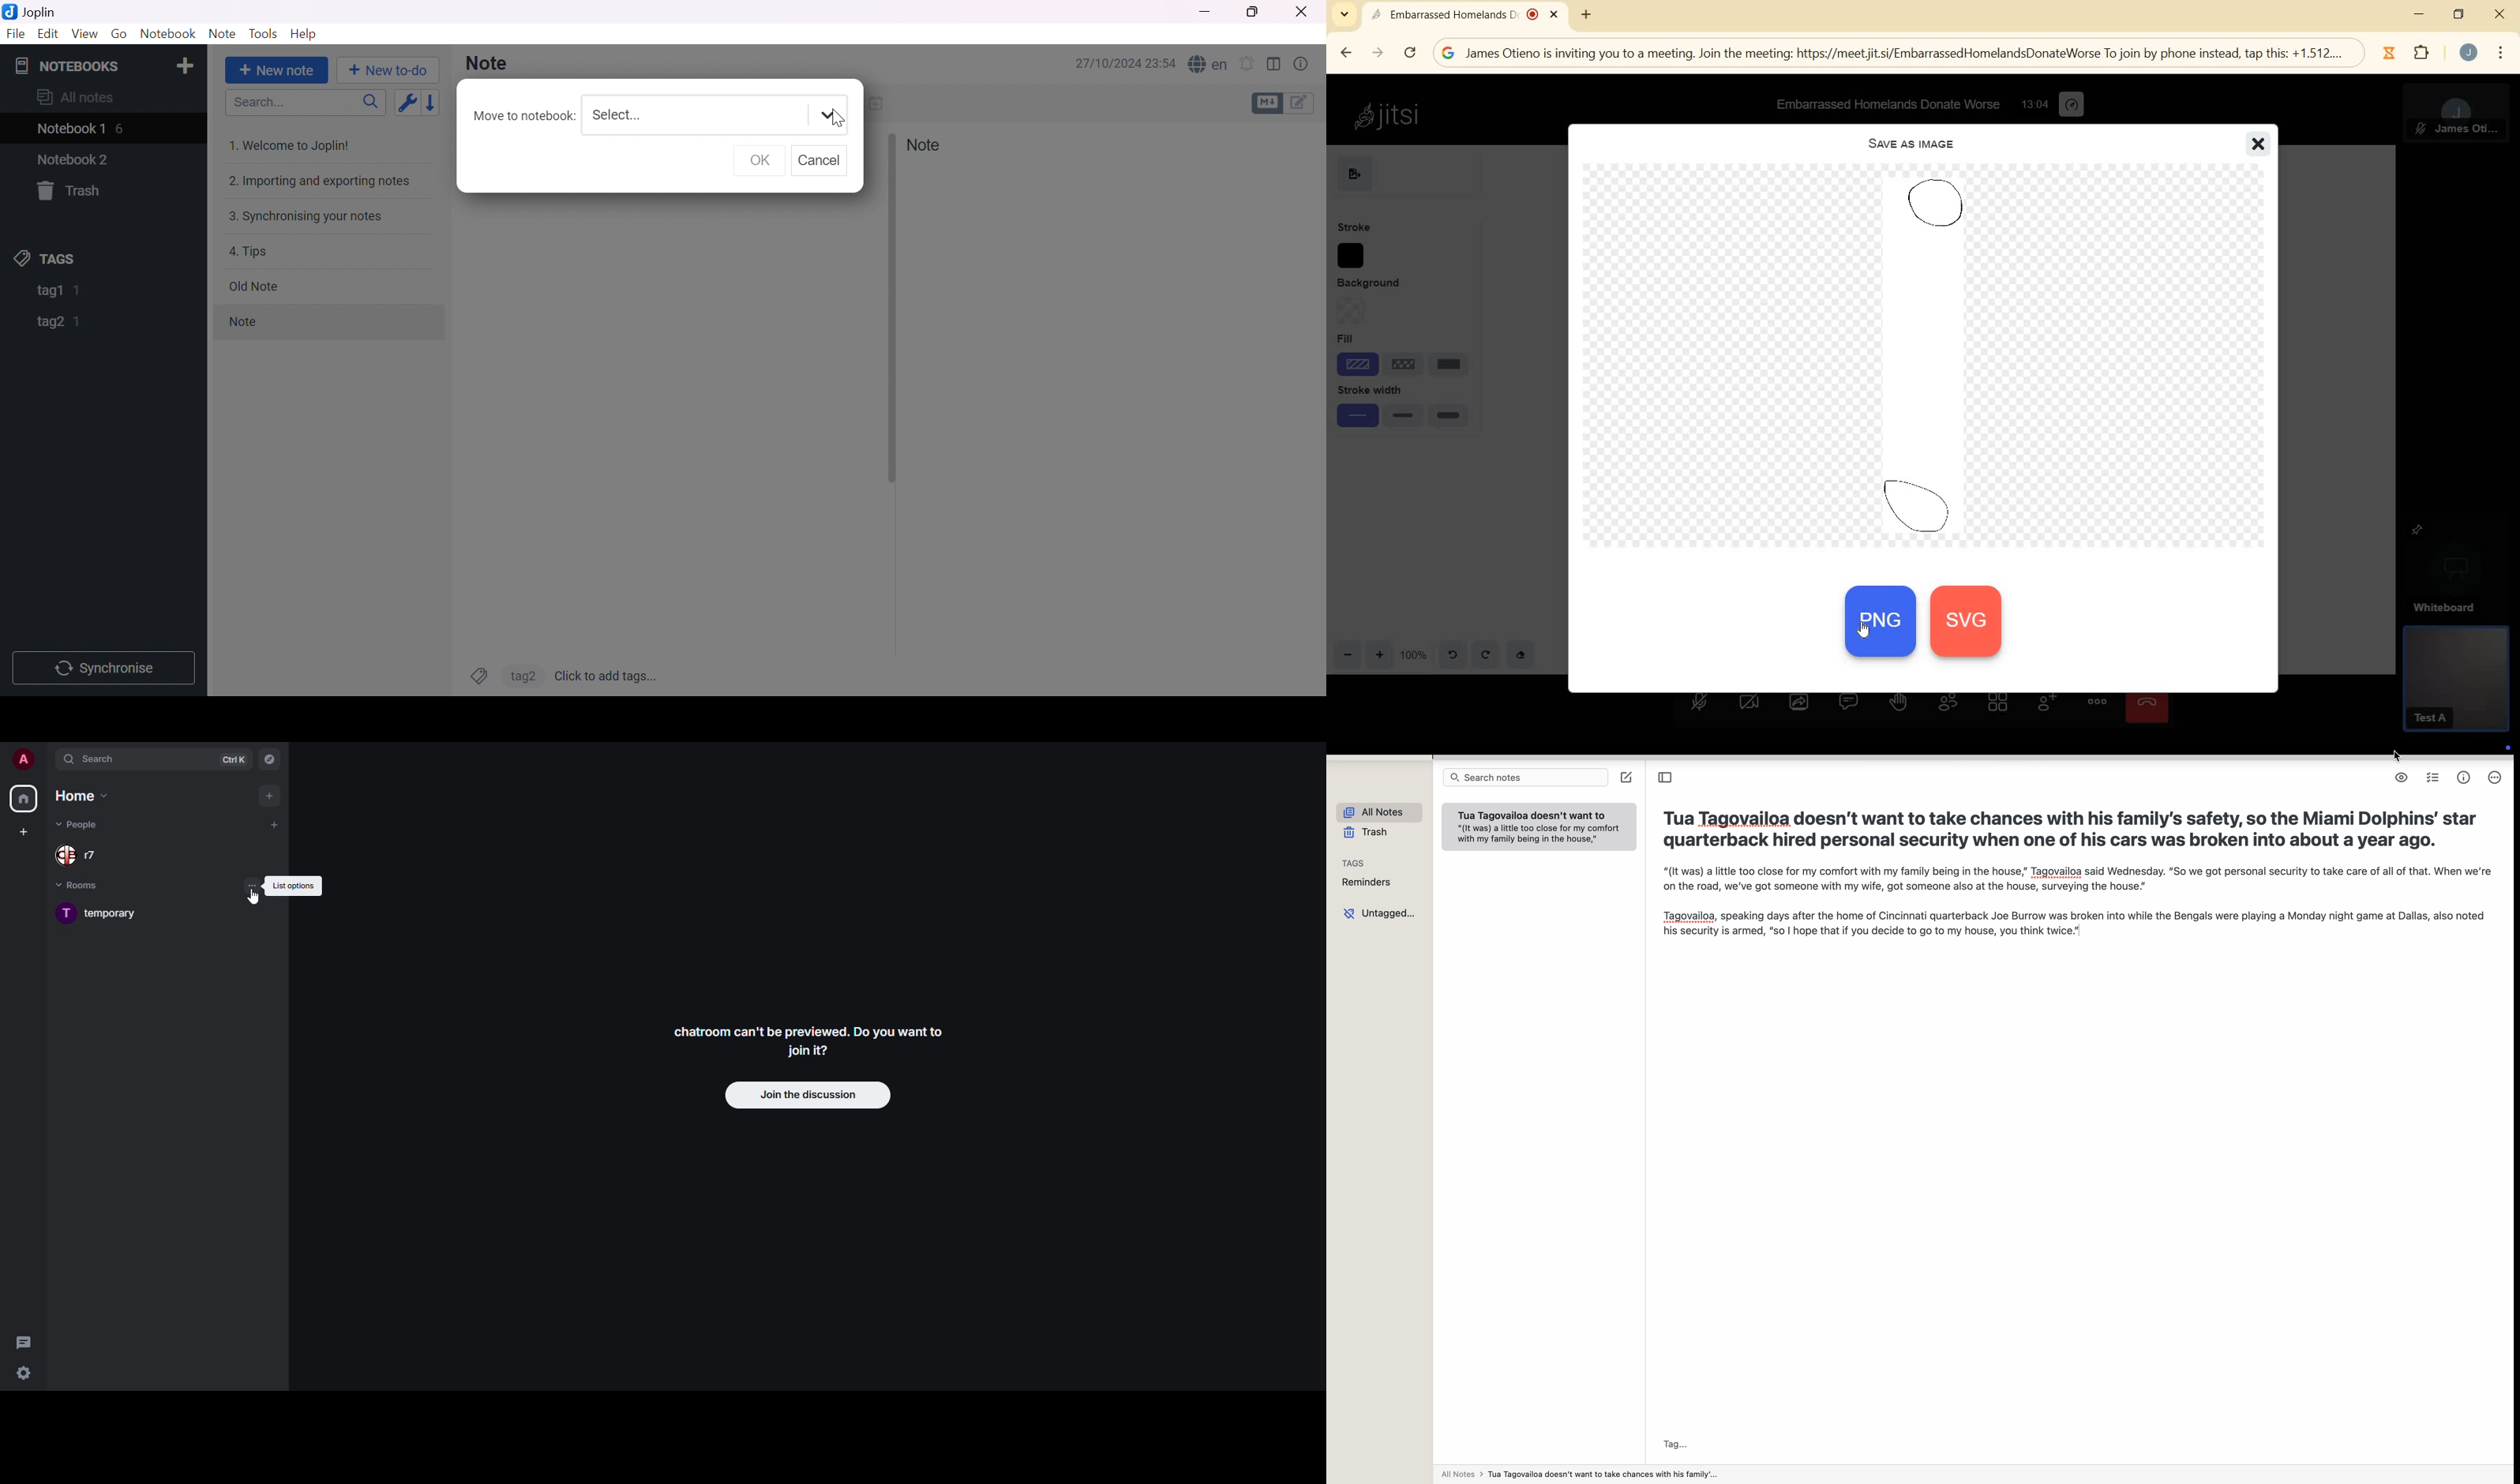  I want to click on untagged, so click(1380, 914).